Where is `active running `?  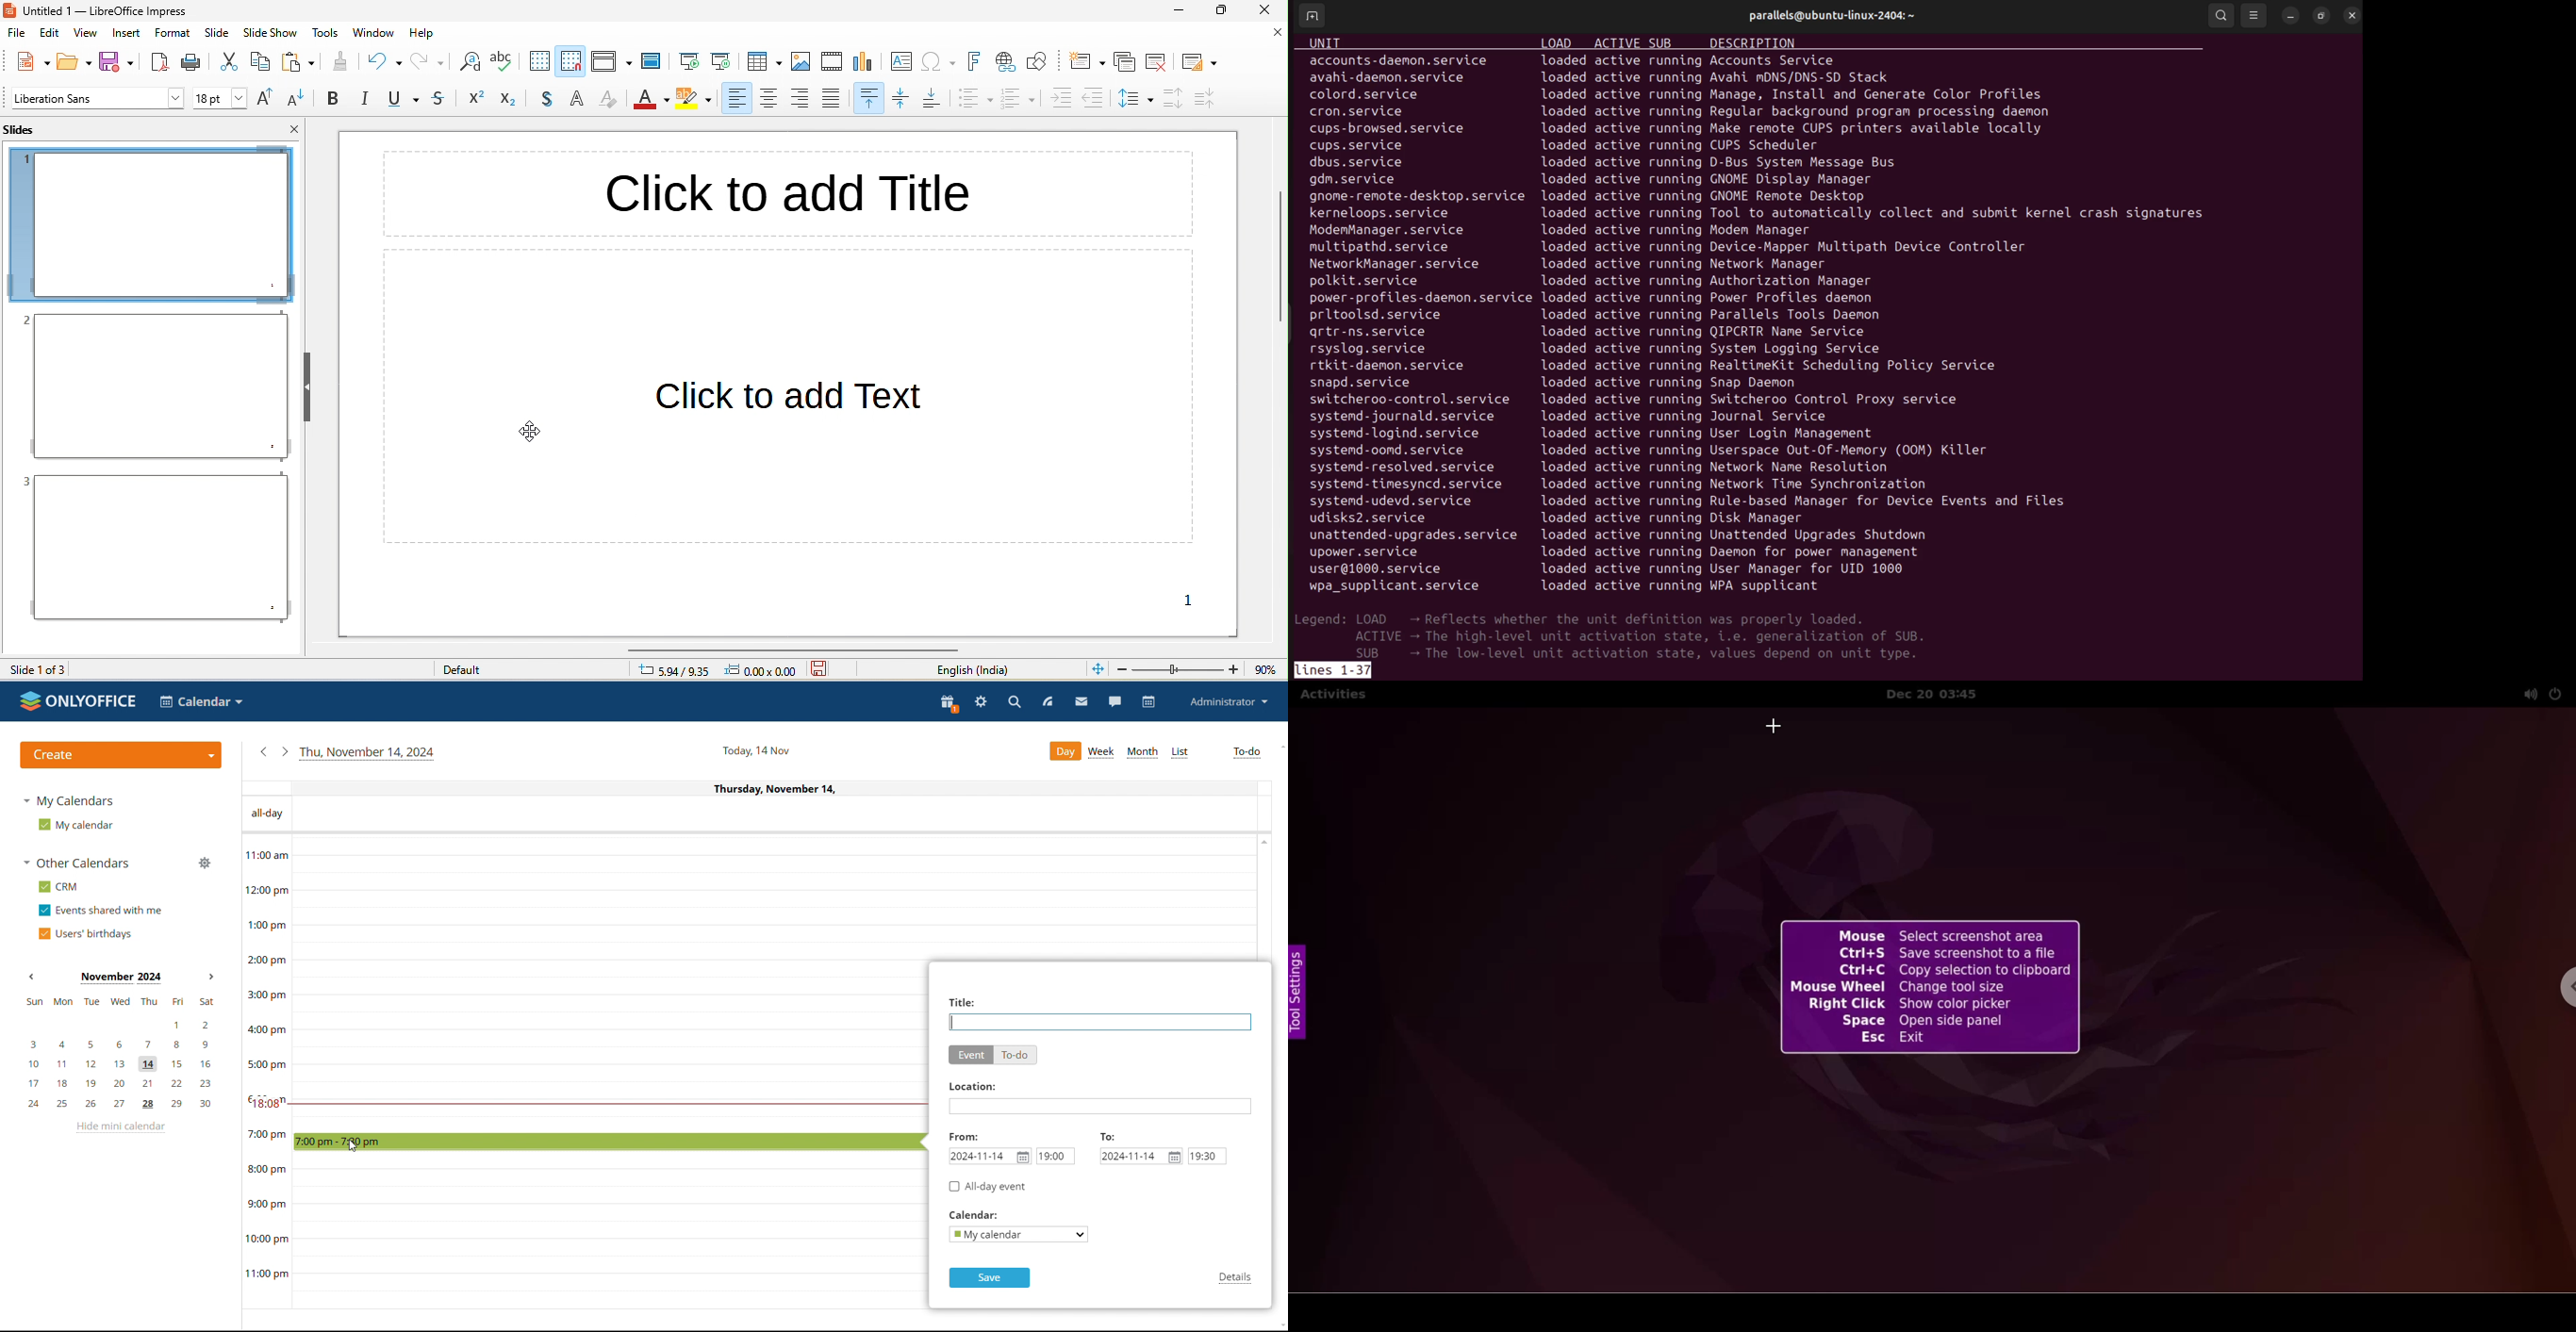
active running  is located at coordinates (1718, 147).